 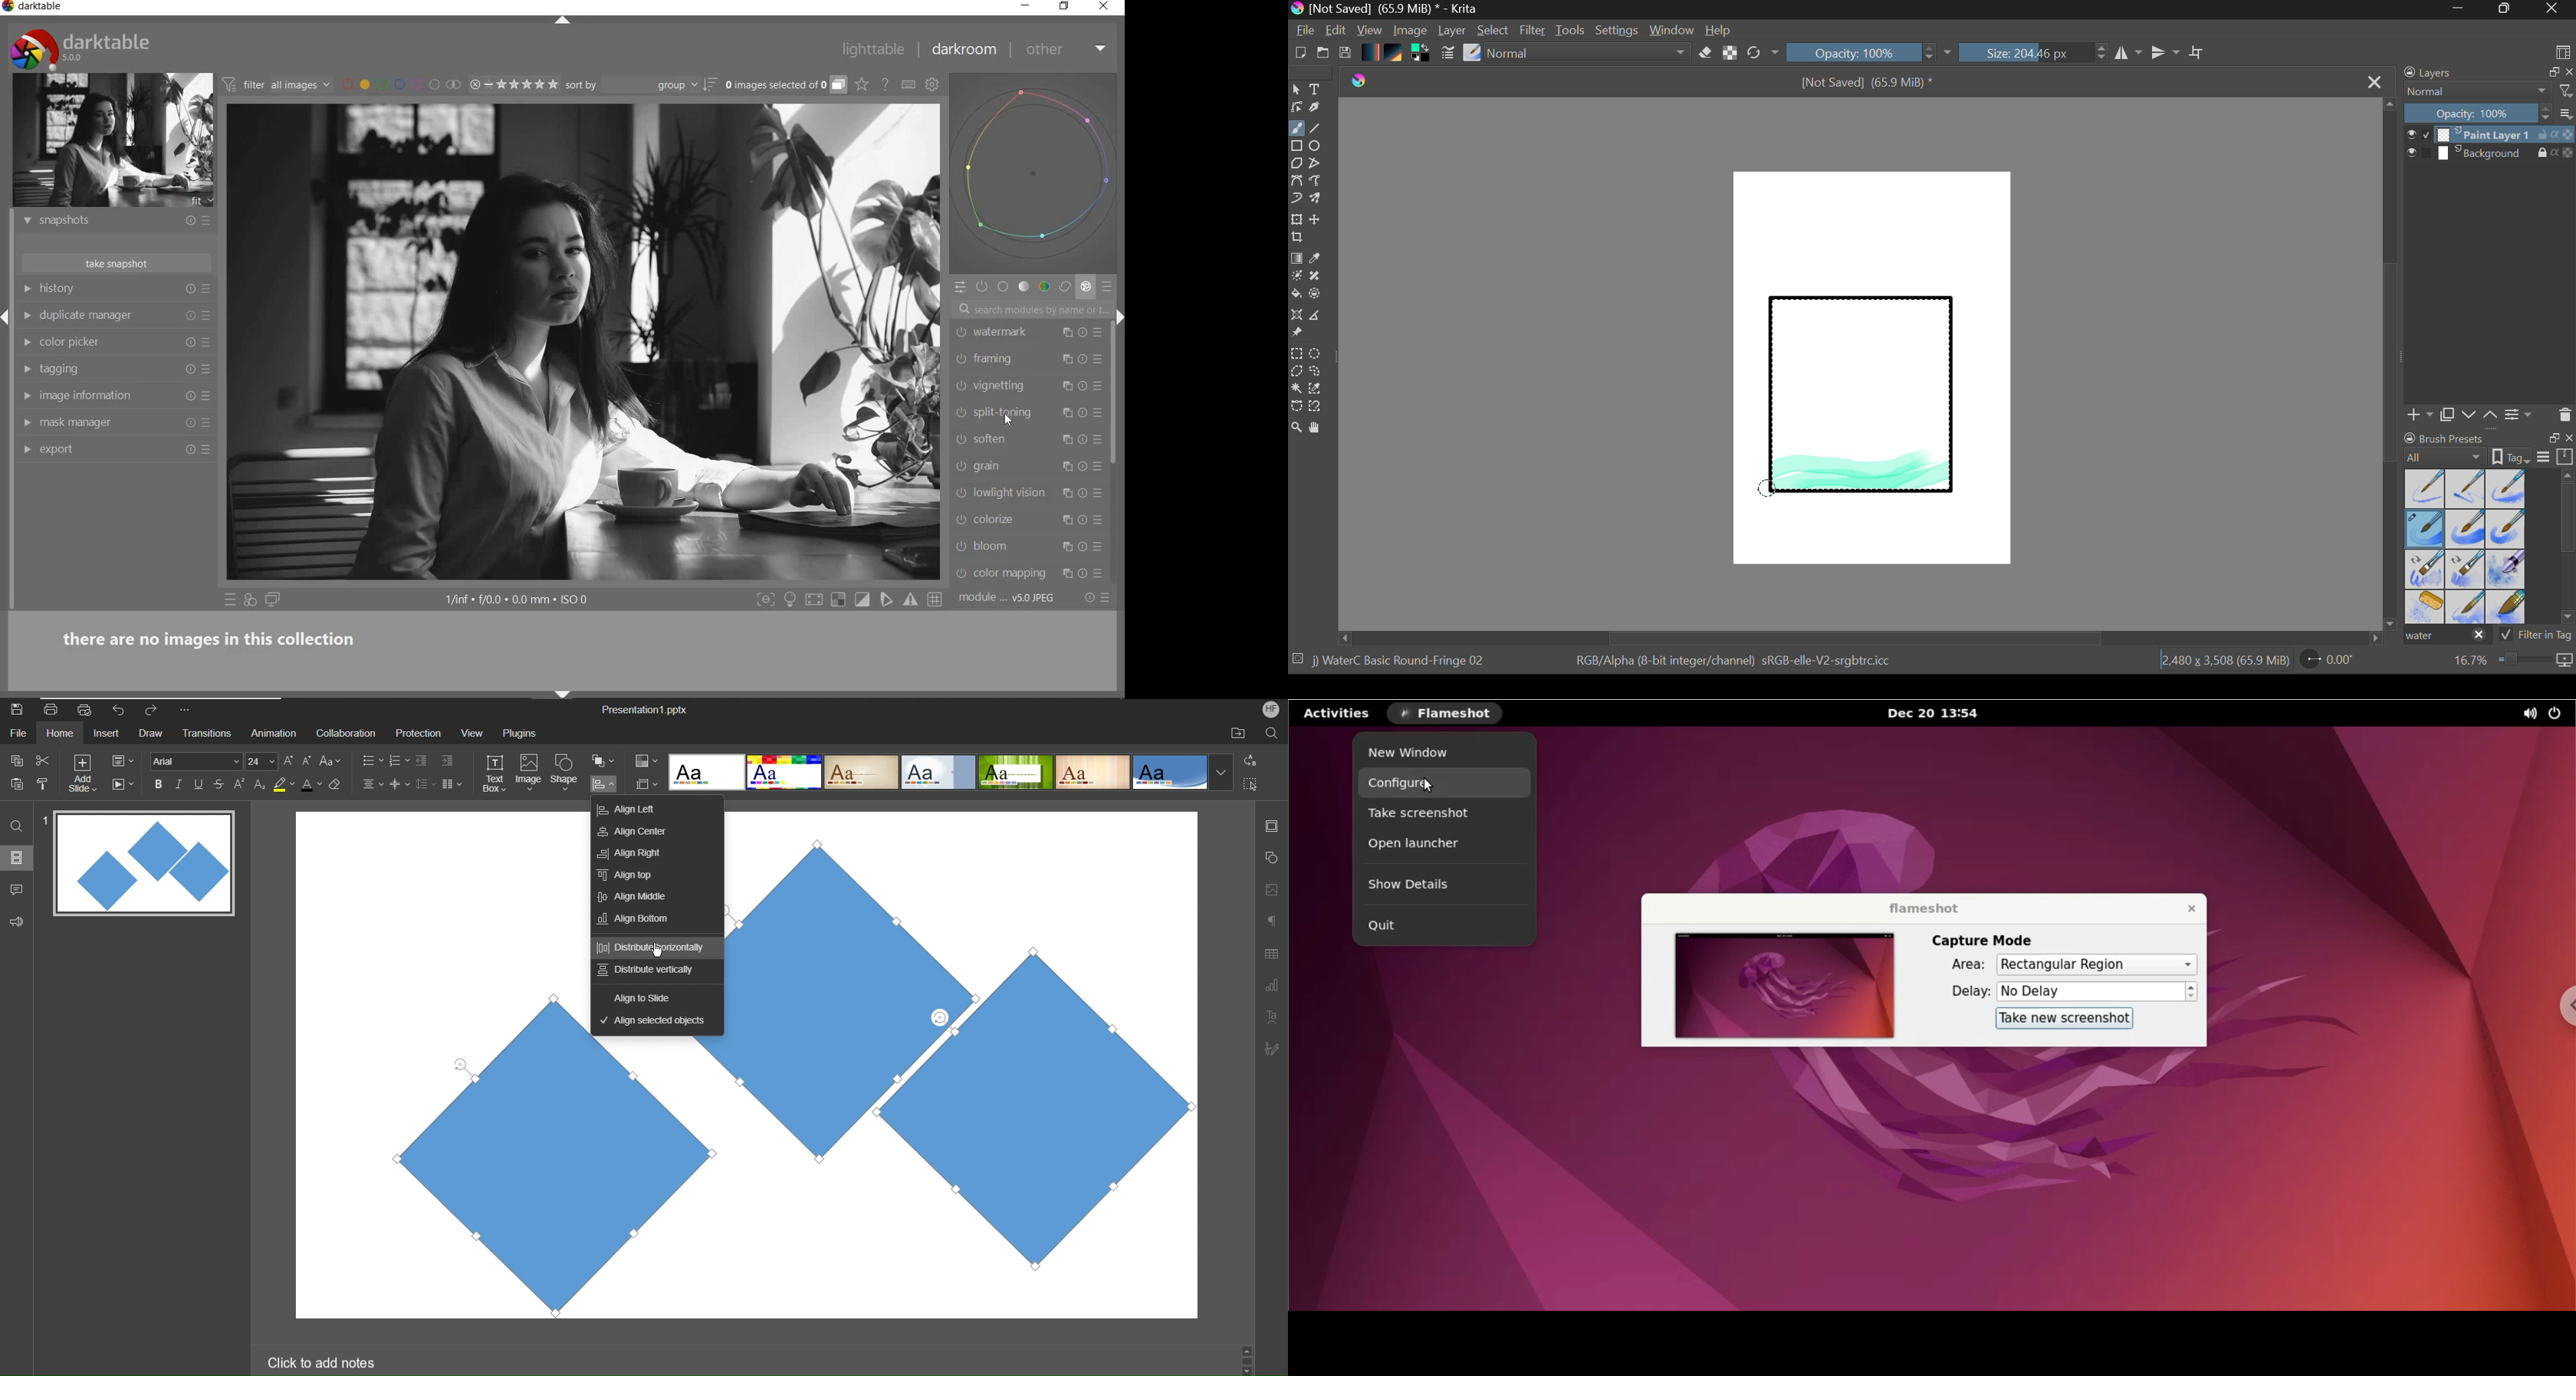 I want to click on Cursor, so click(x=657, y=951).